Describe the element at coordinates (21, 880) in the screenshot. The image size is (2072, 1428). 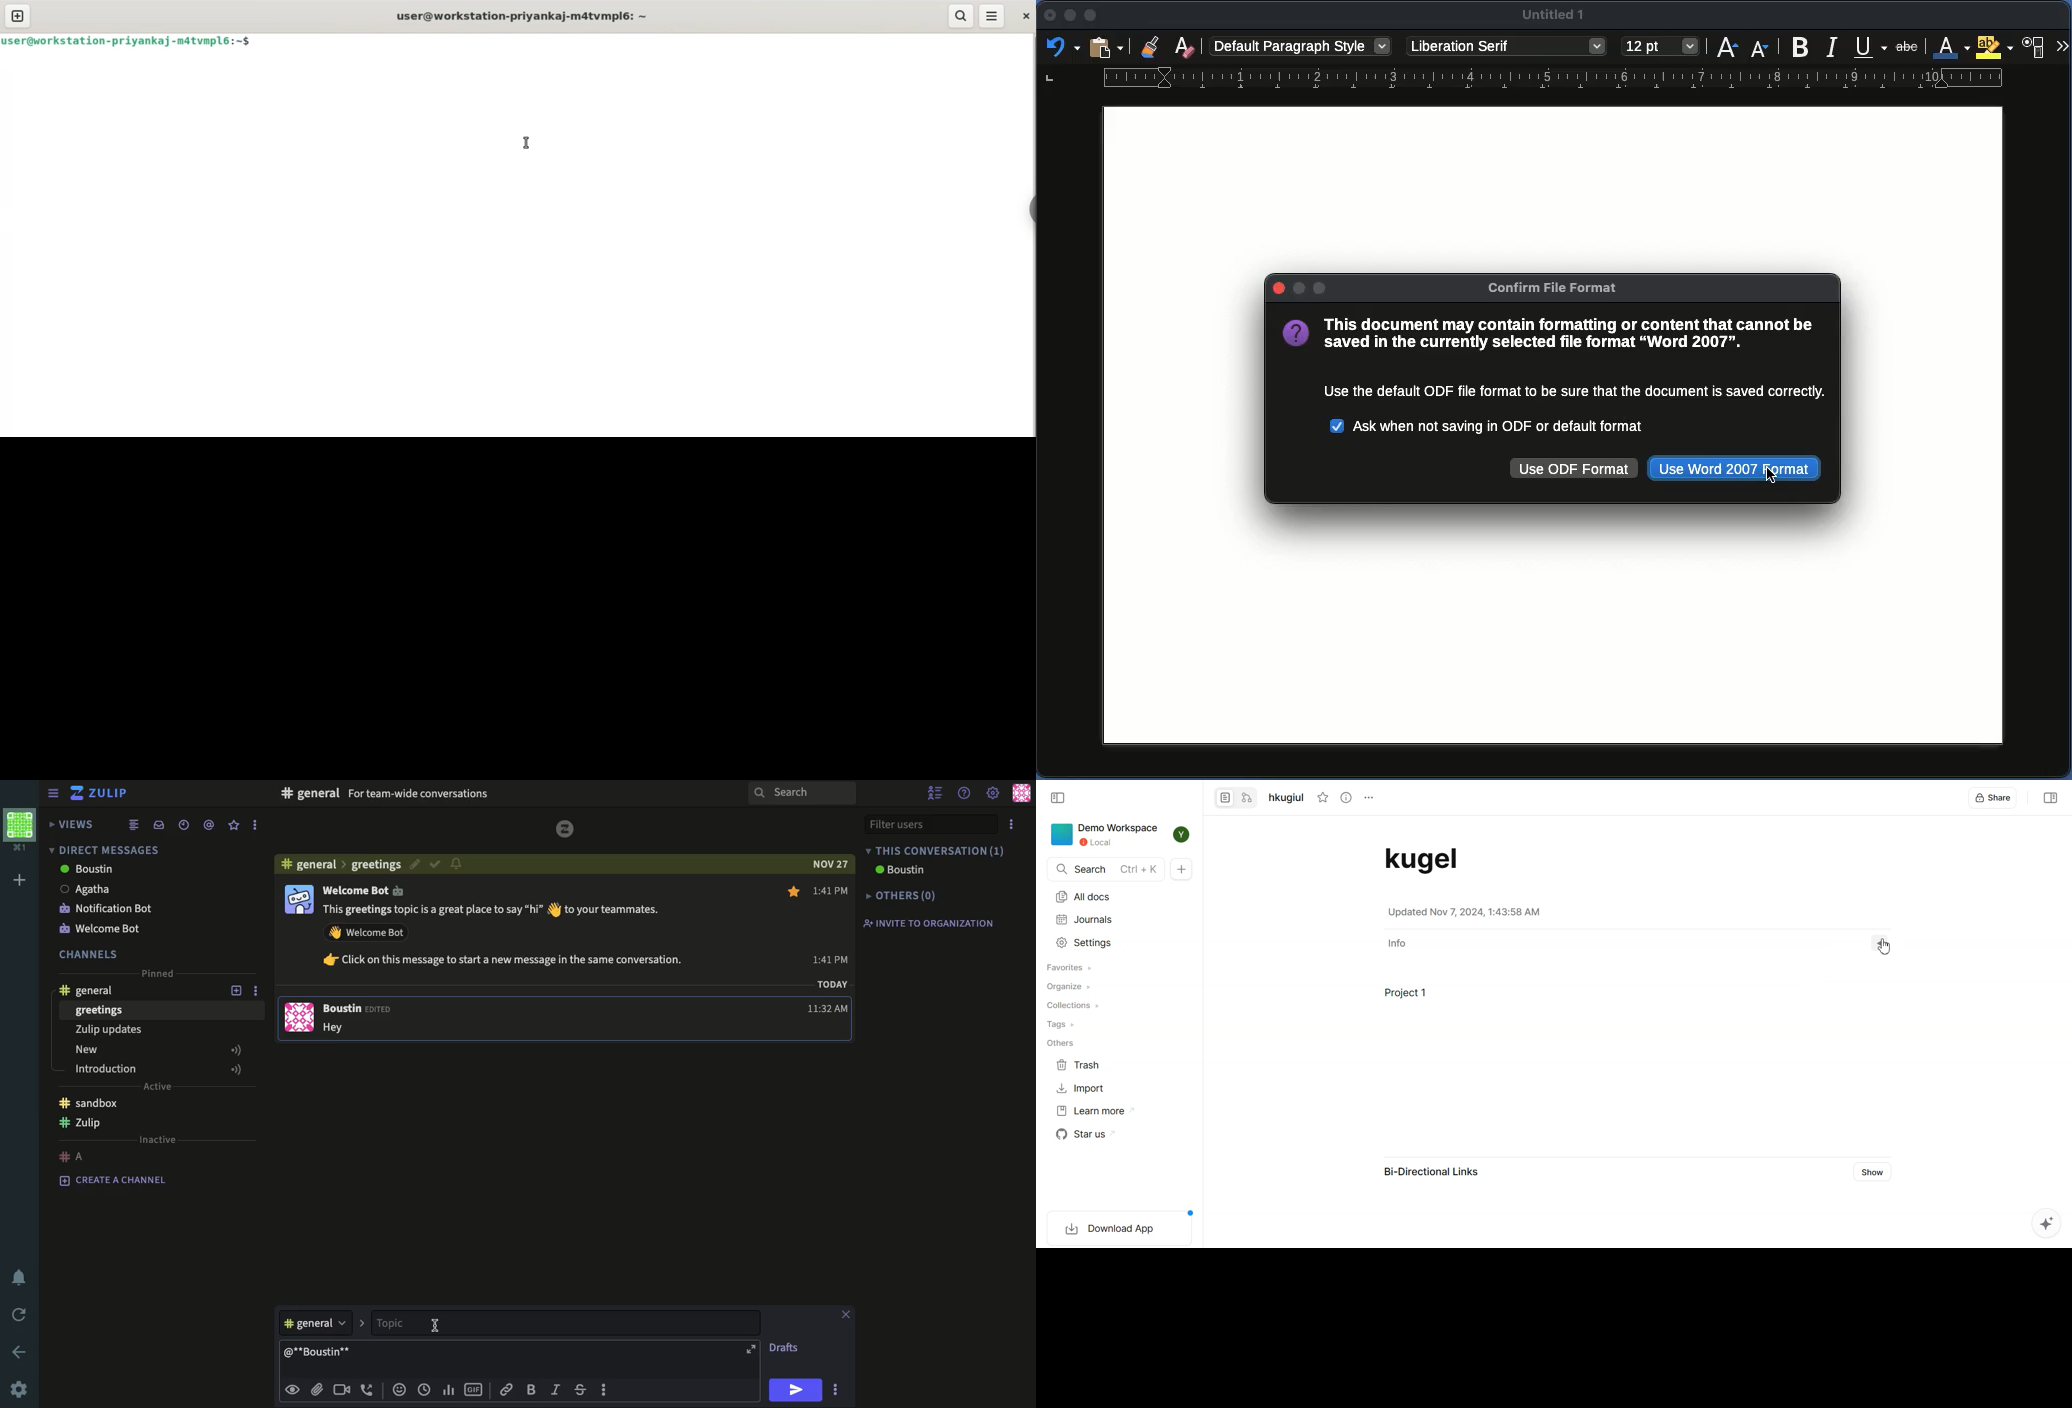
I see `add workspace ` at that location.